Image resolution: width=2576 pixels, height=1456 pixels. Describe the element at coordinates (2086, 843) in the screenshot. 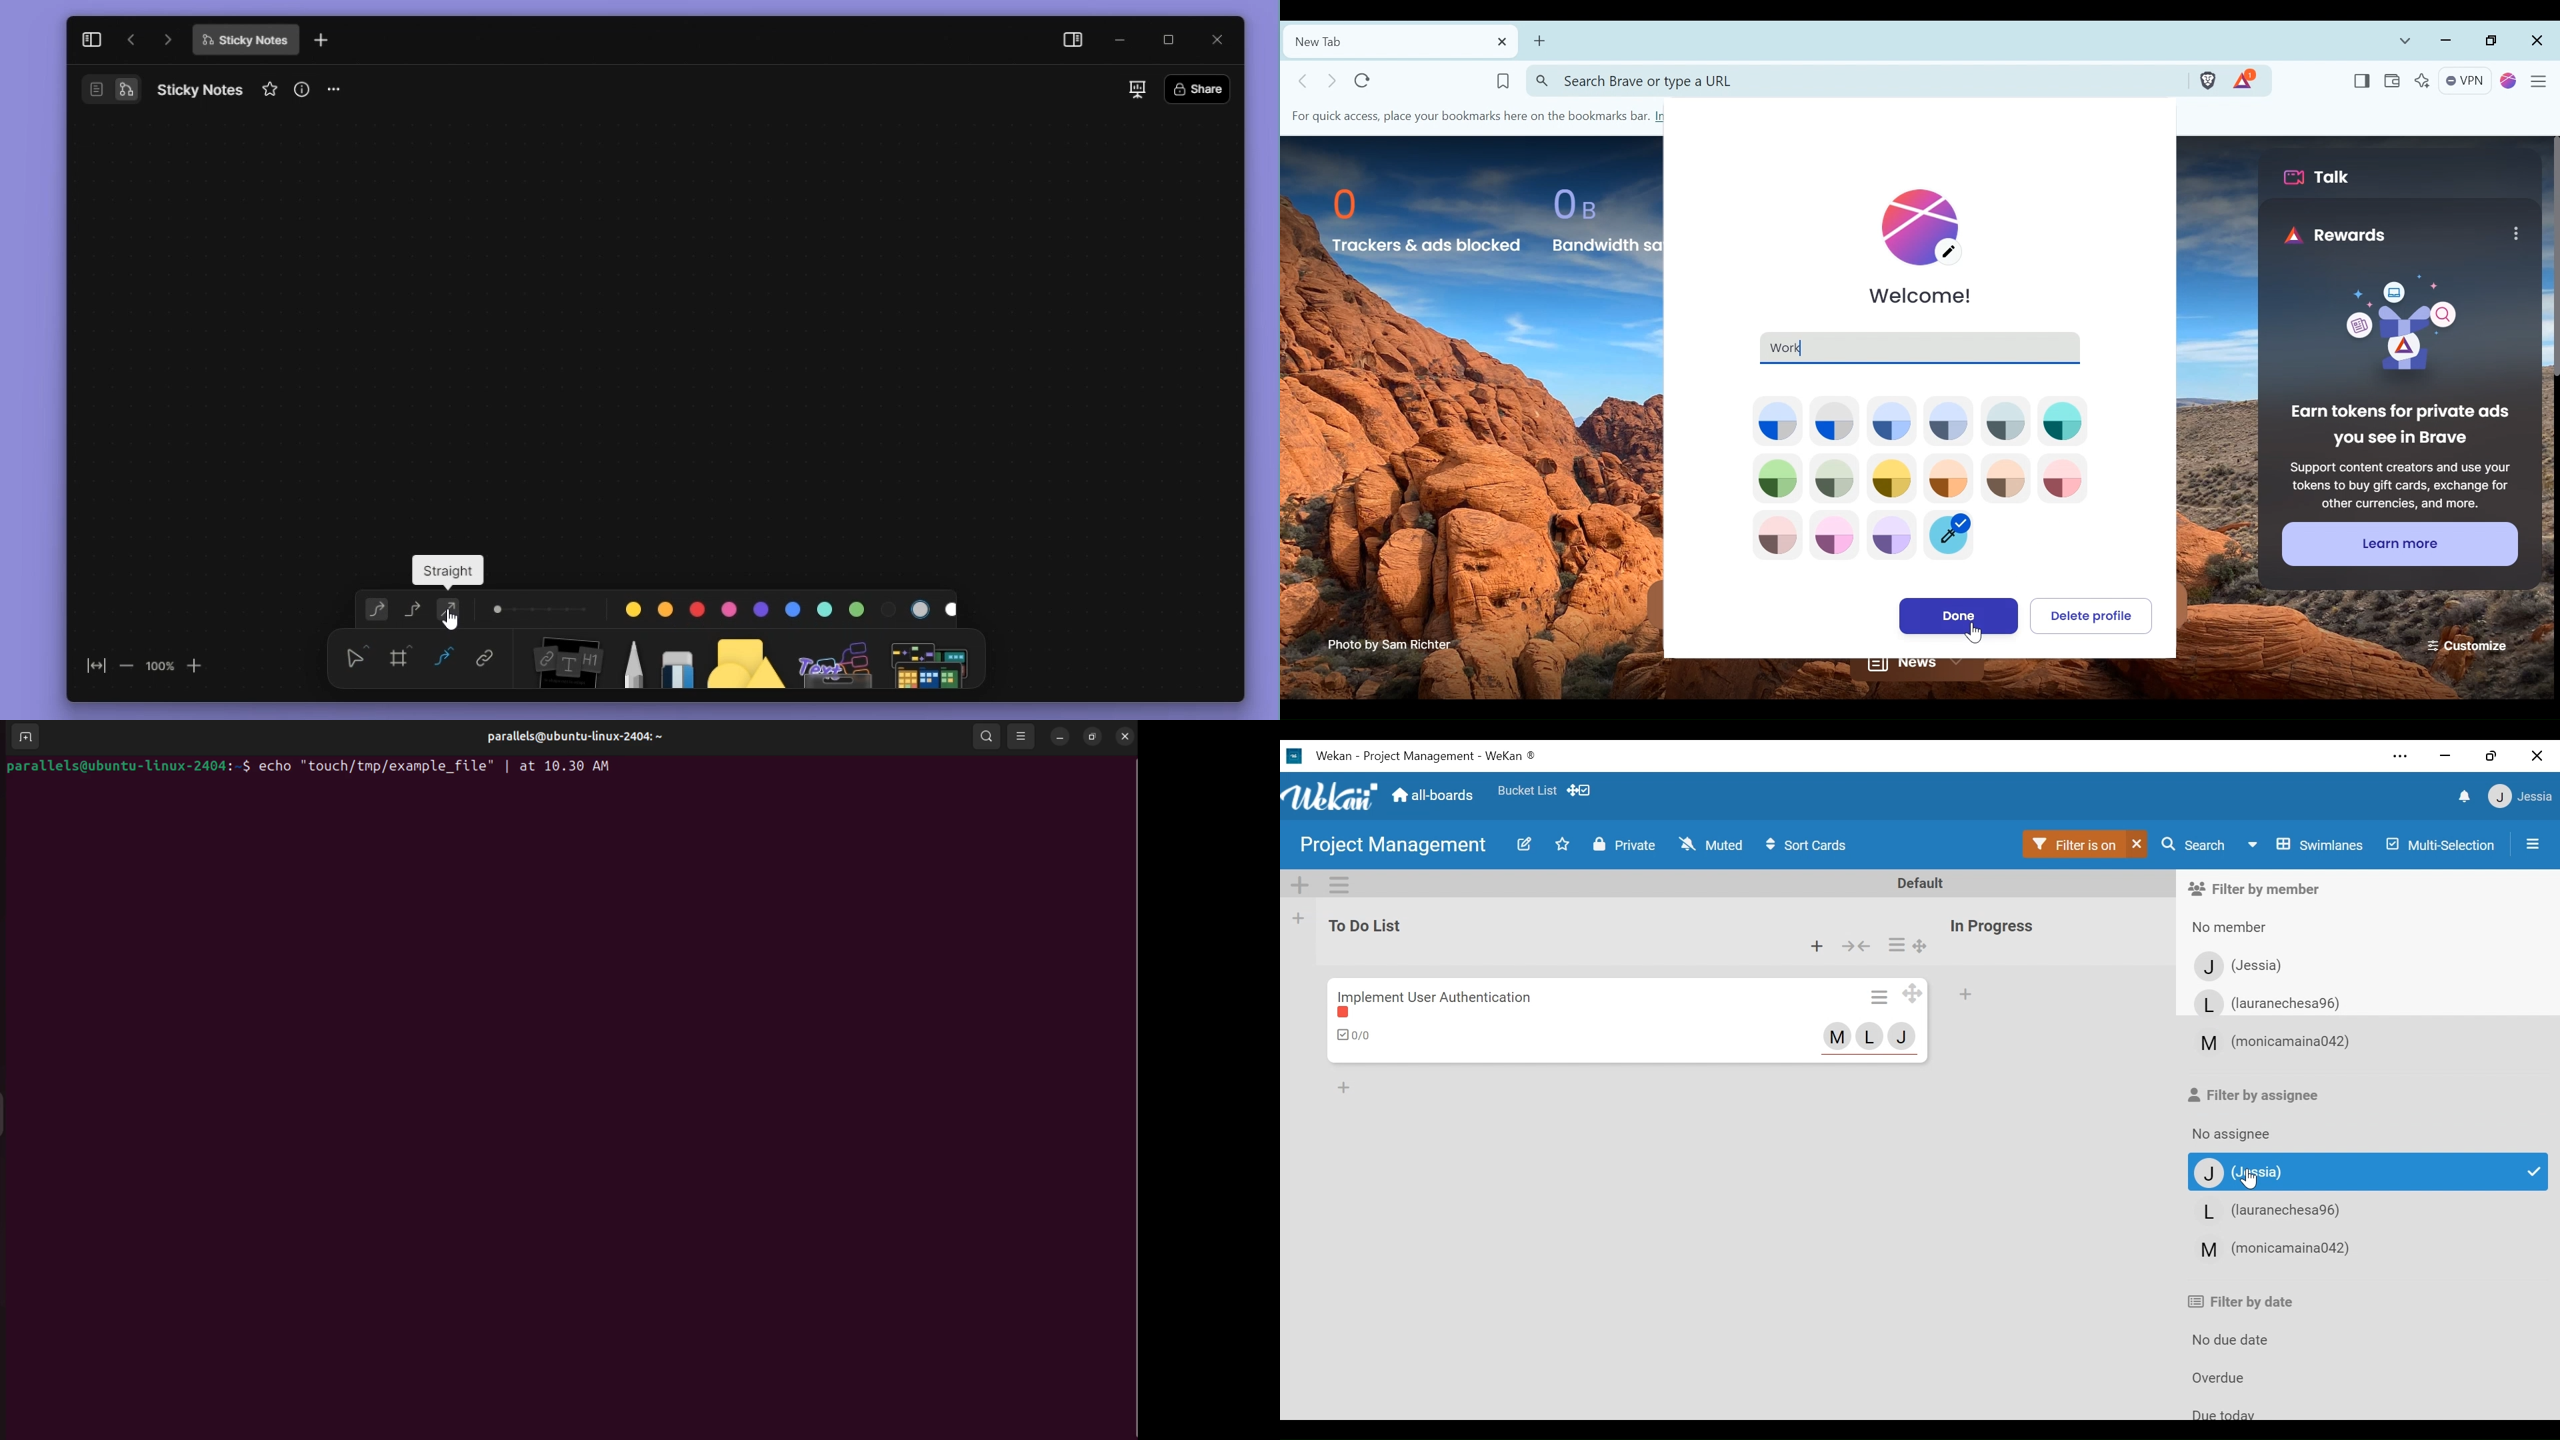

I see `Filter is on` at that location.